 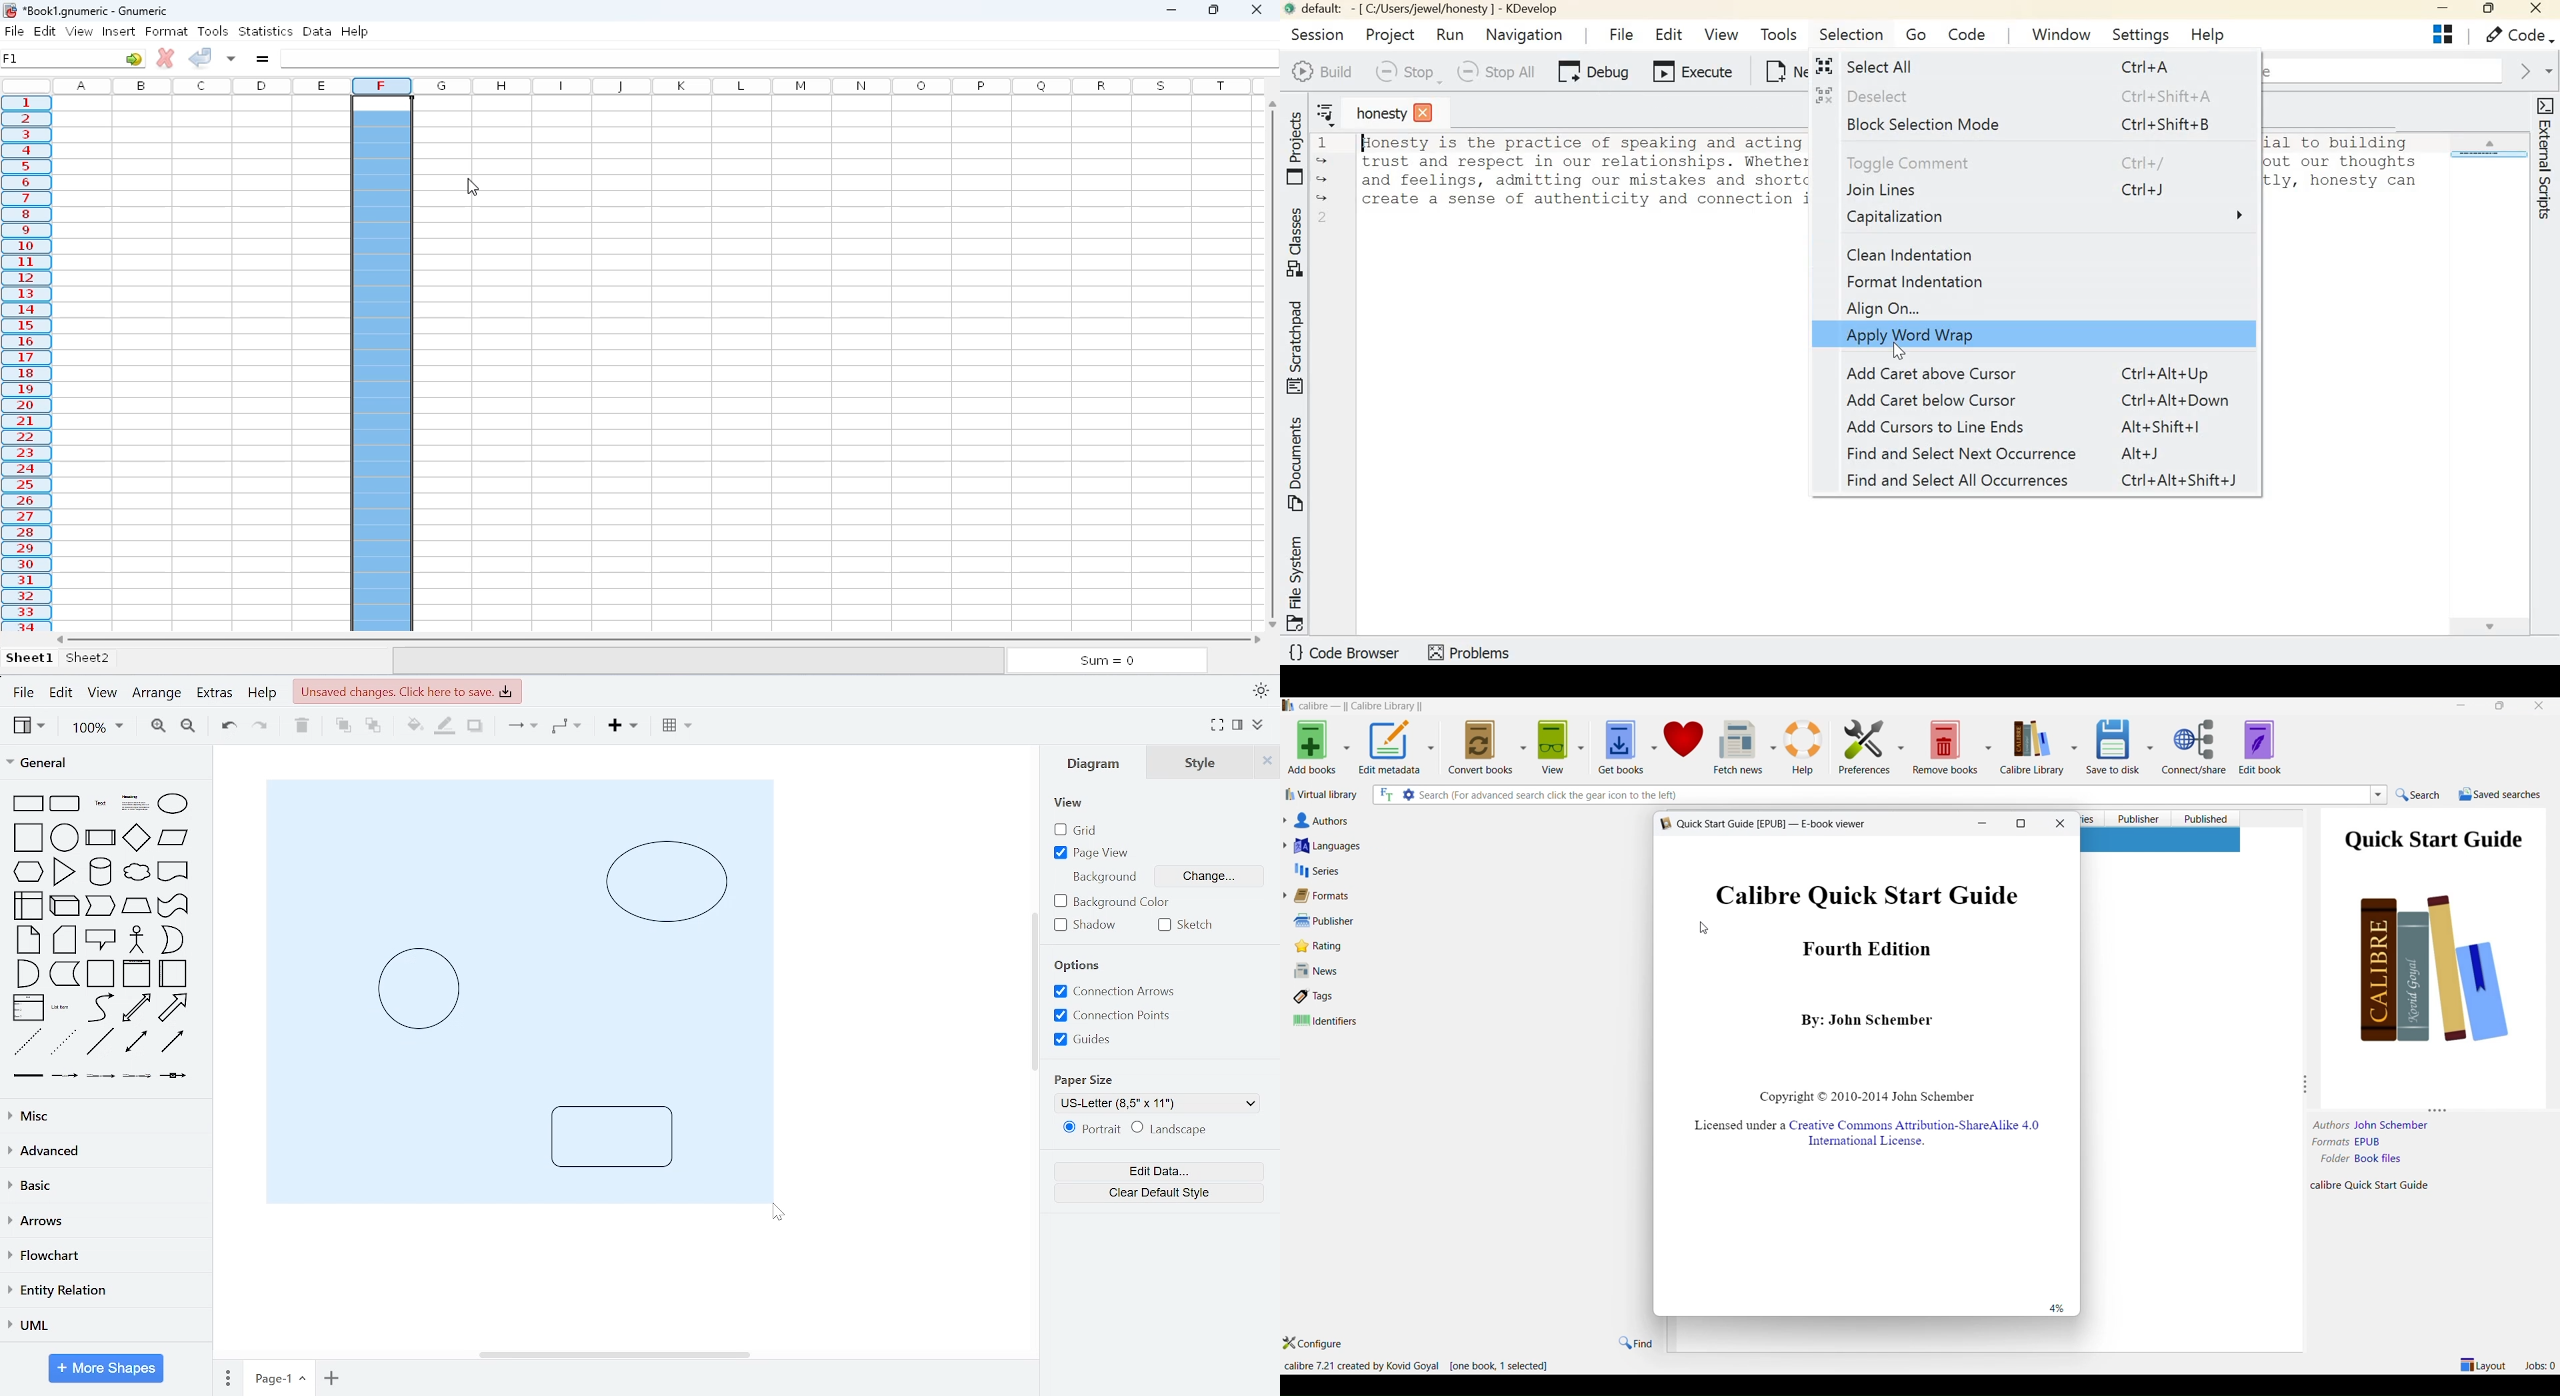 I want to click on misc, so click(x=102, y=1116).